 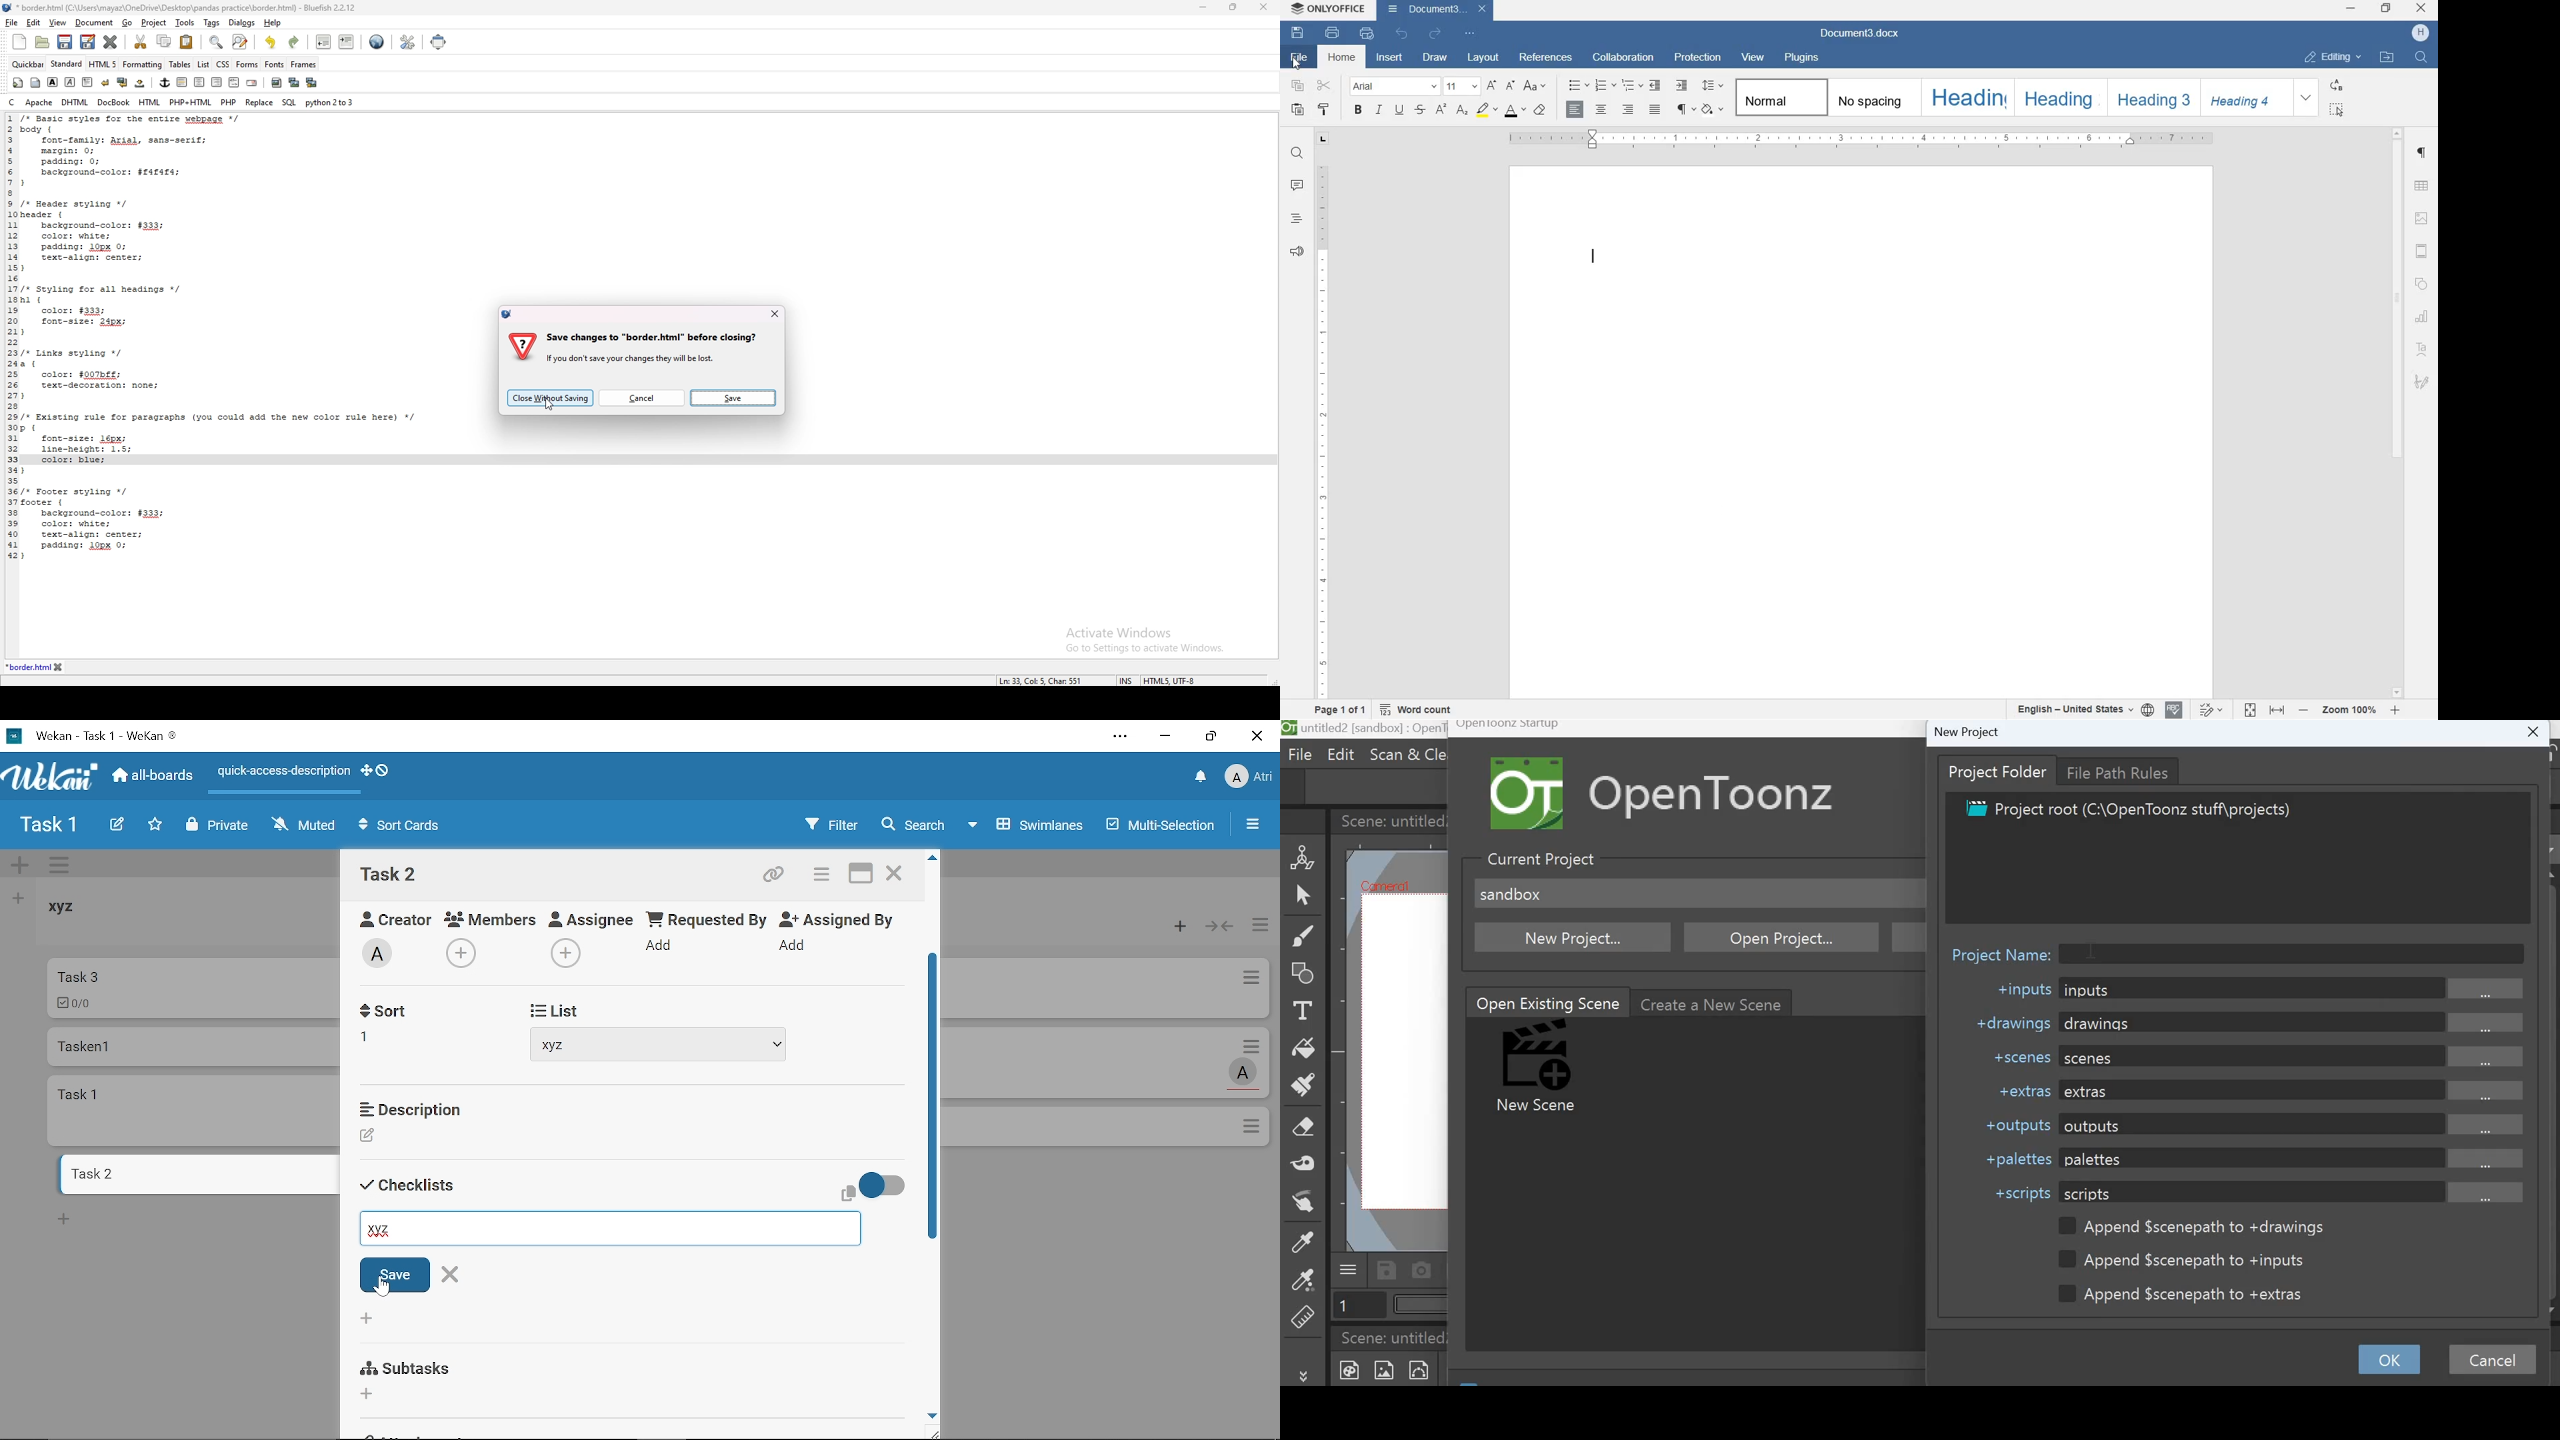 I want to click on Close, so click(x=455, y=1276).